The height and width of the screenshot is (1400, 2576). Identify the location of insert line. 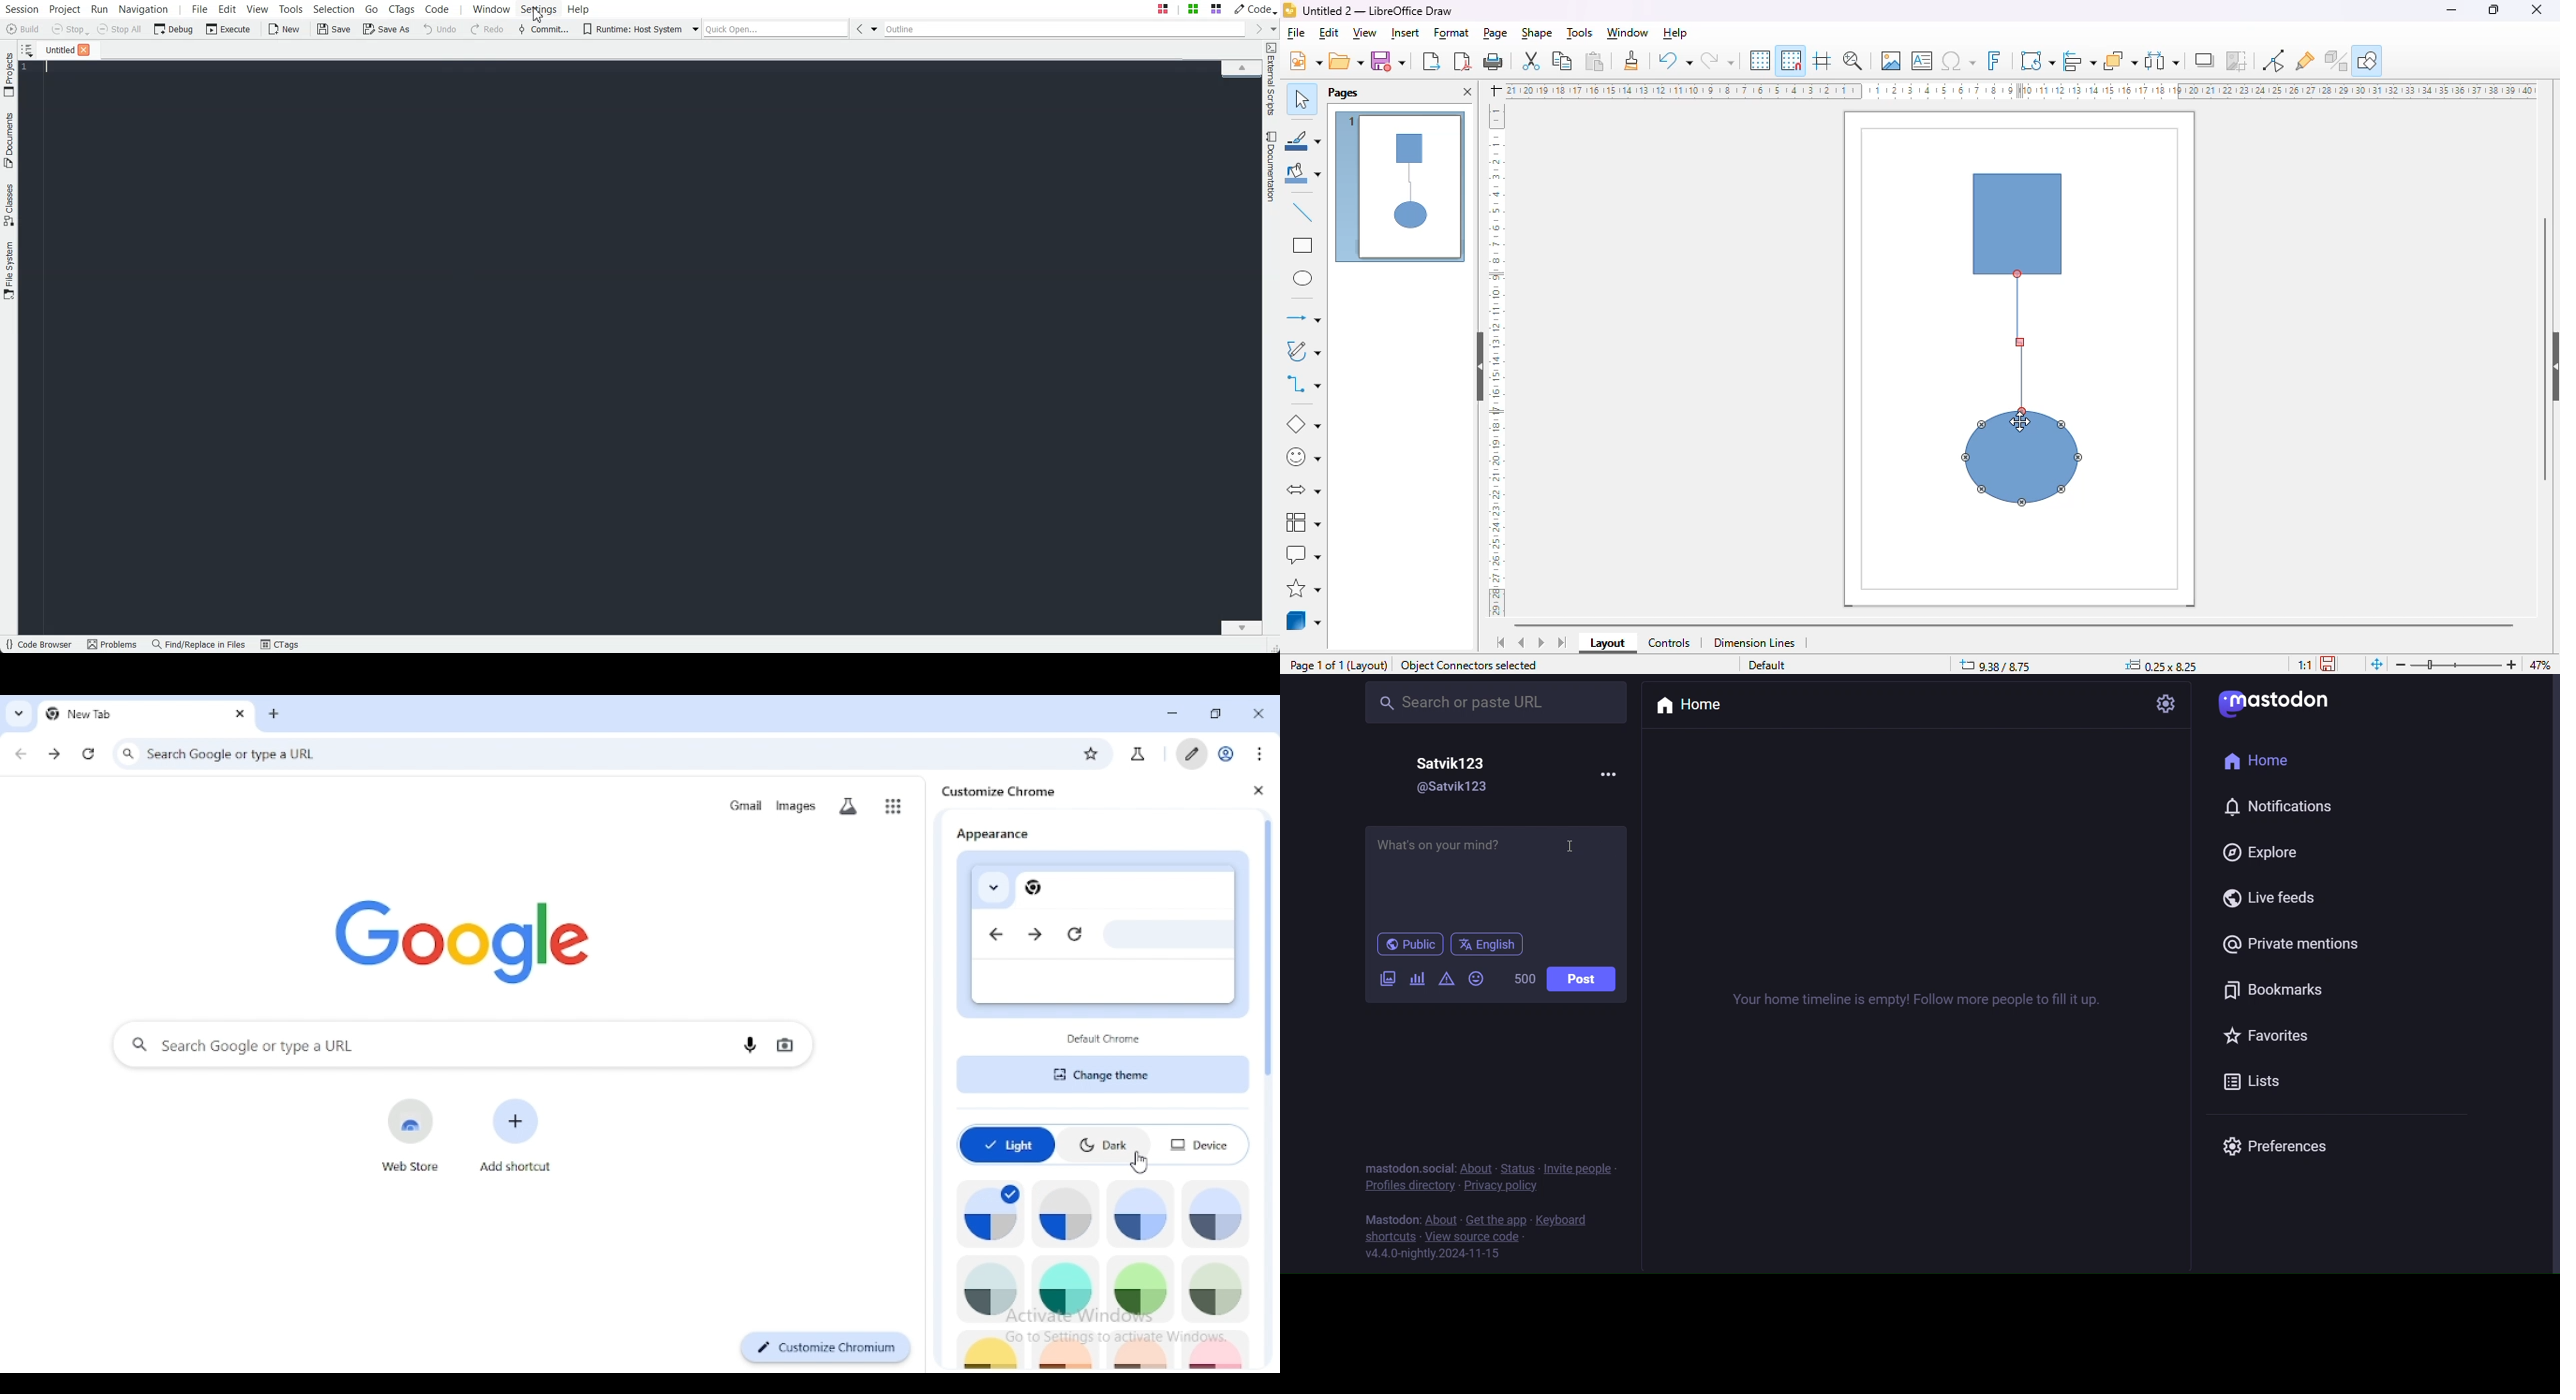
(1303, 212).